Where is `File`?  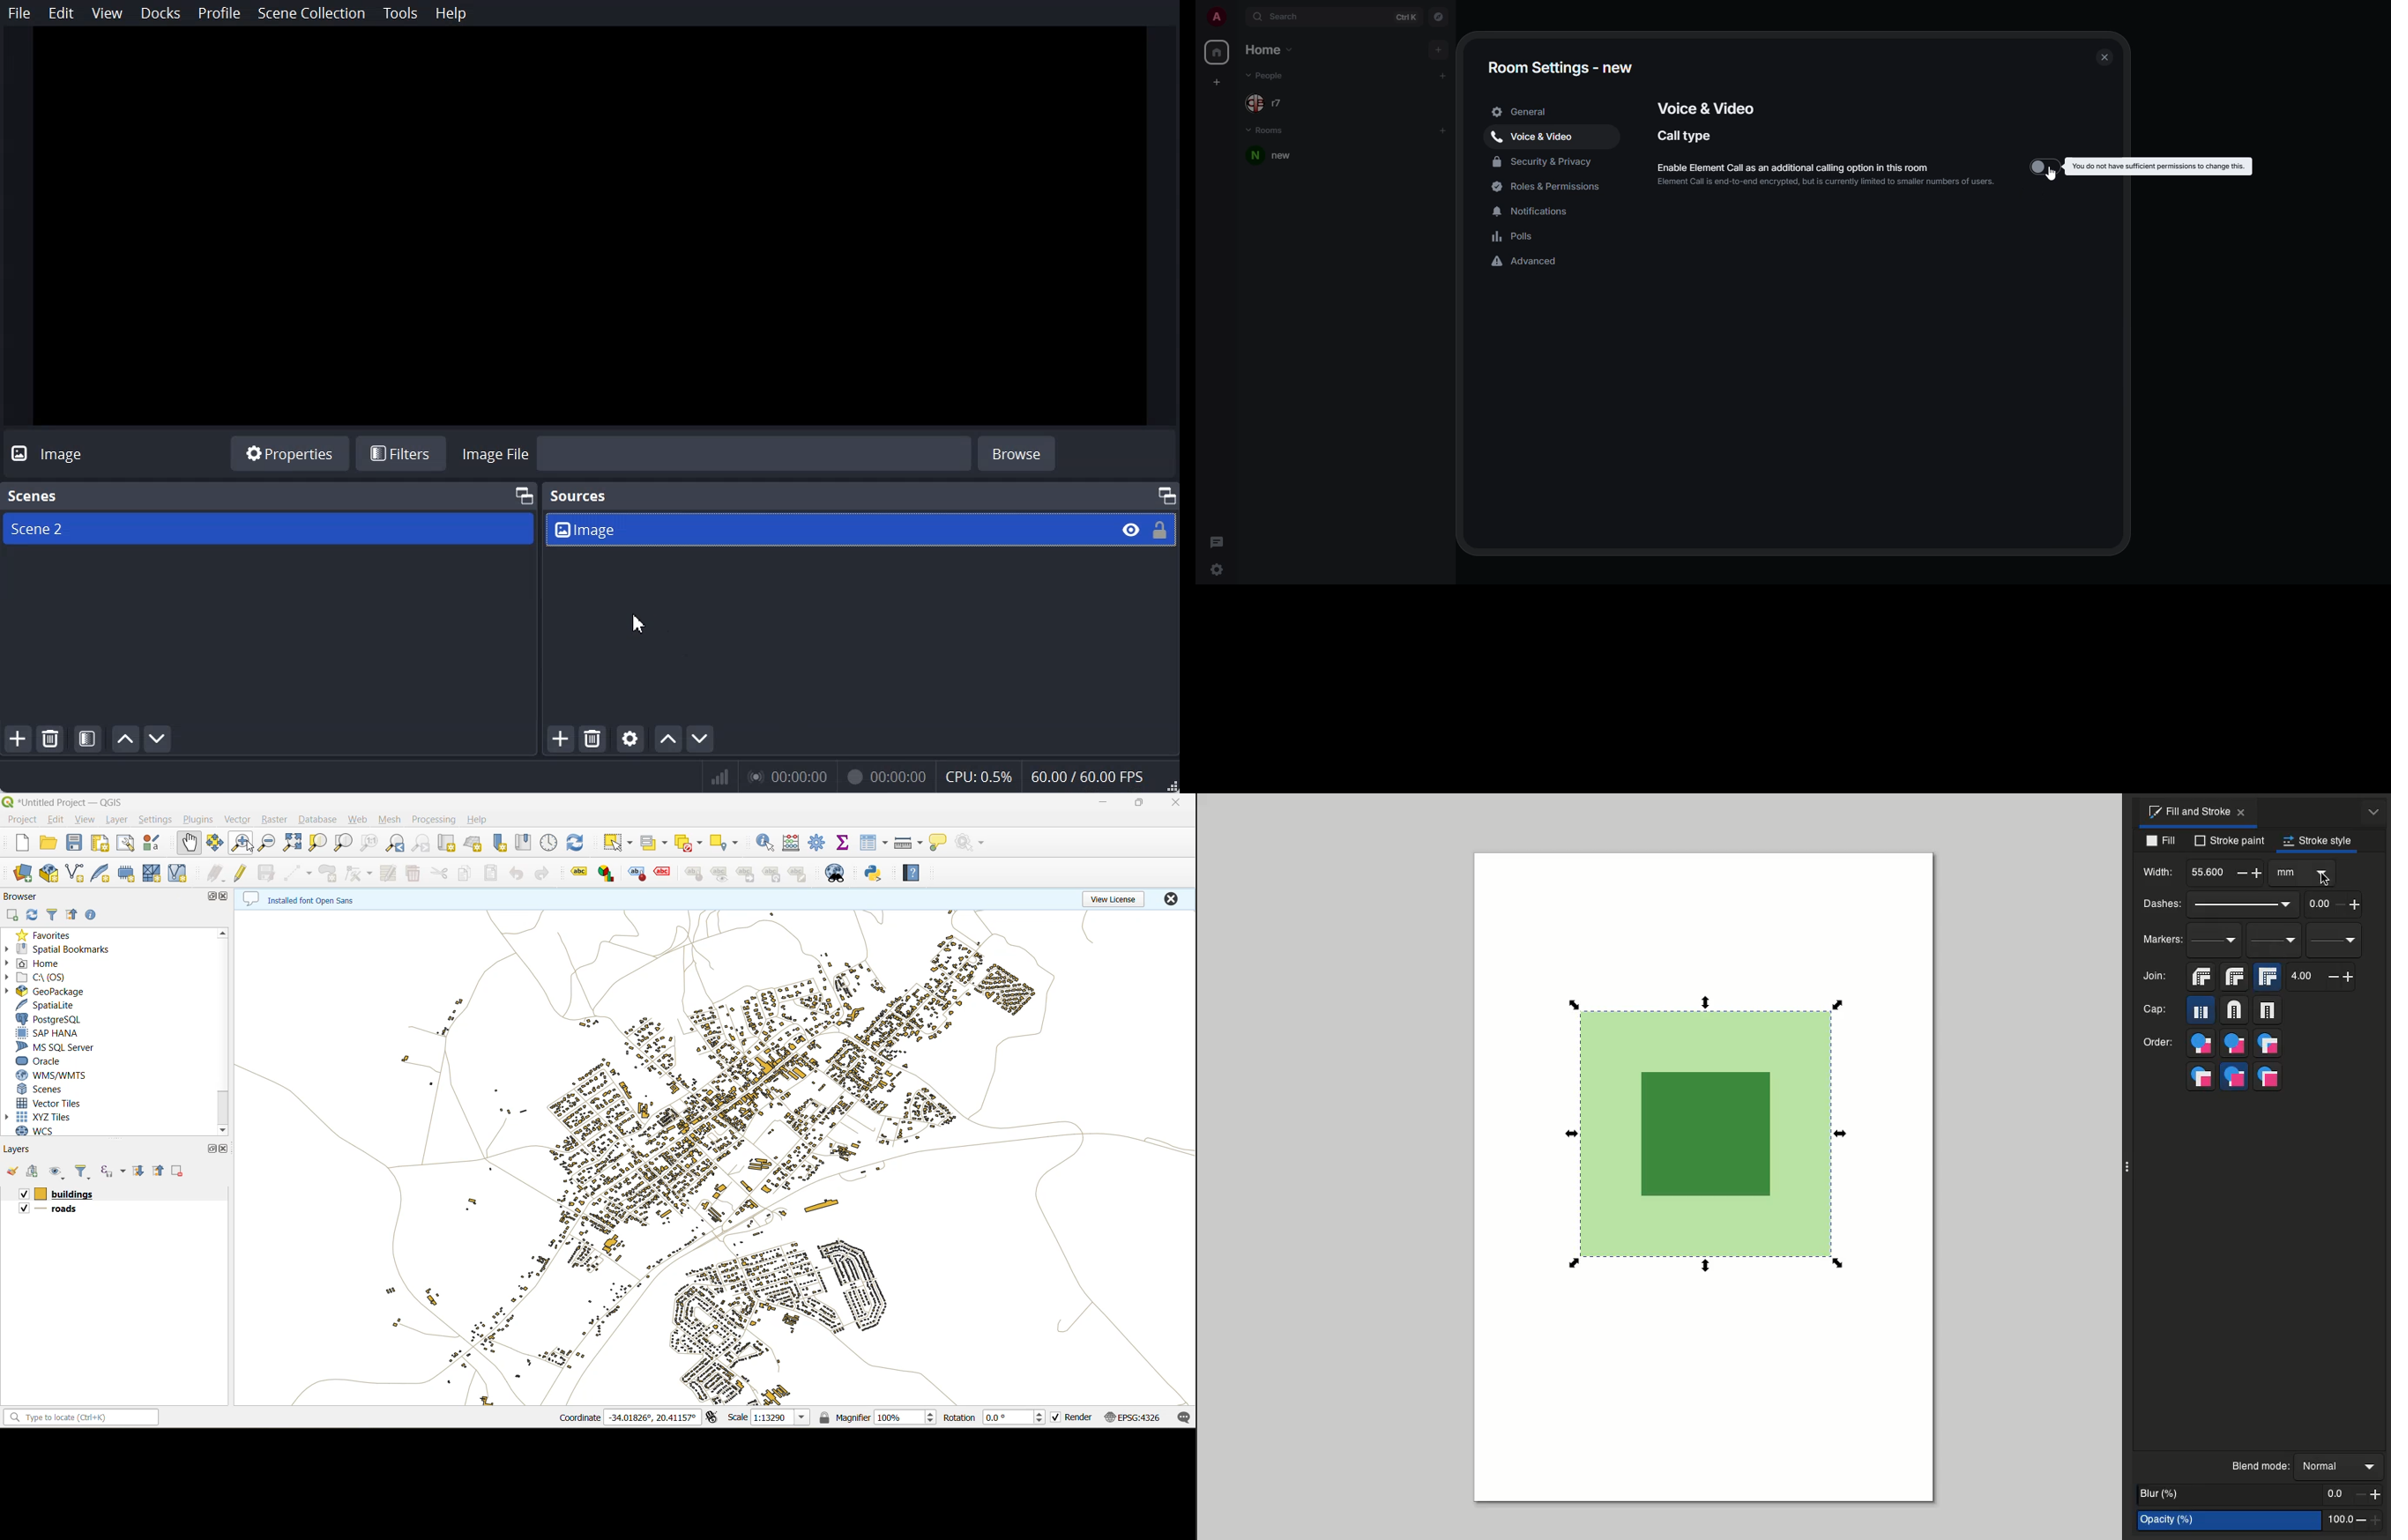 File is located at coordinates (19, 13).